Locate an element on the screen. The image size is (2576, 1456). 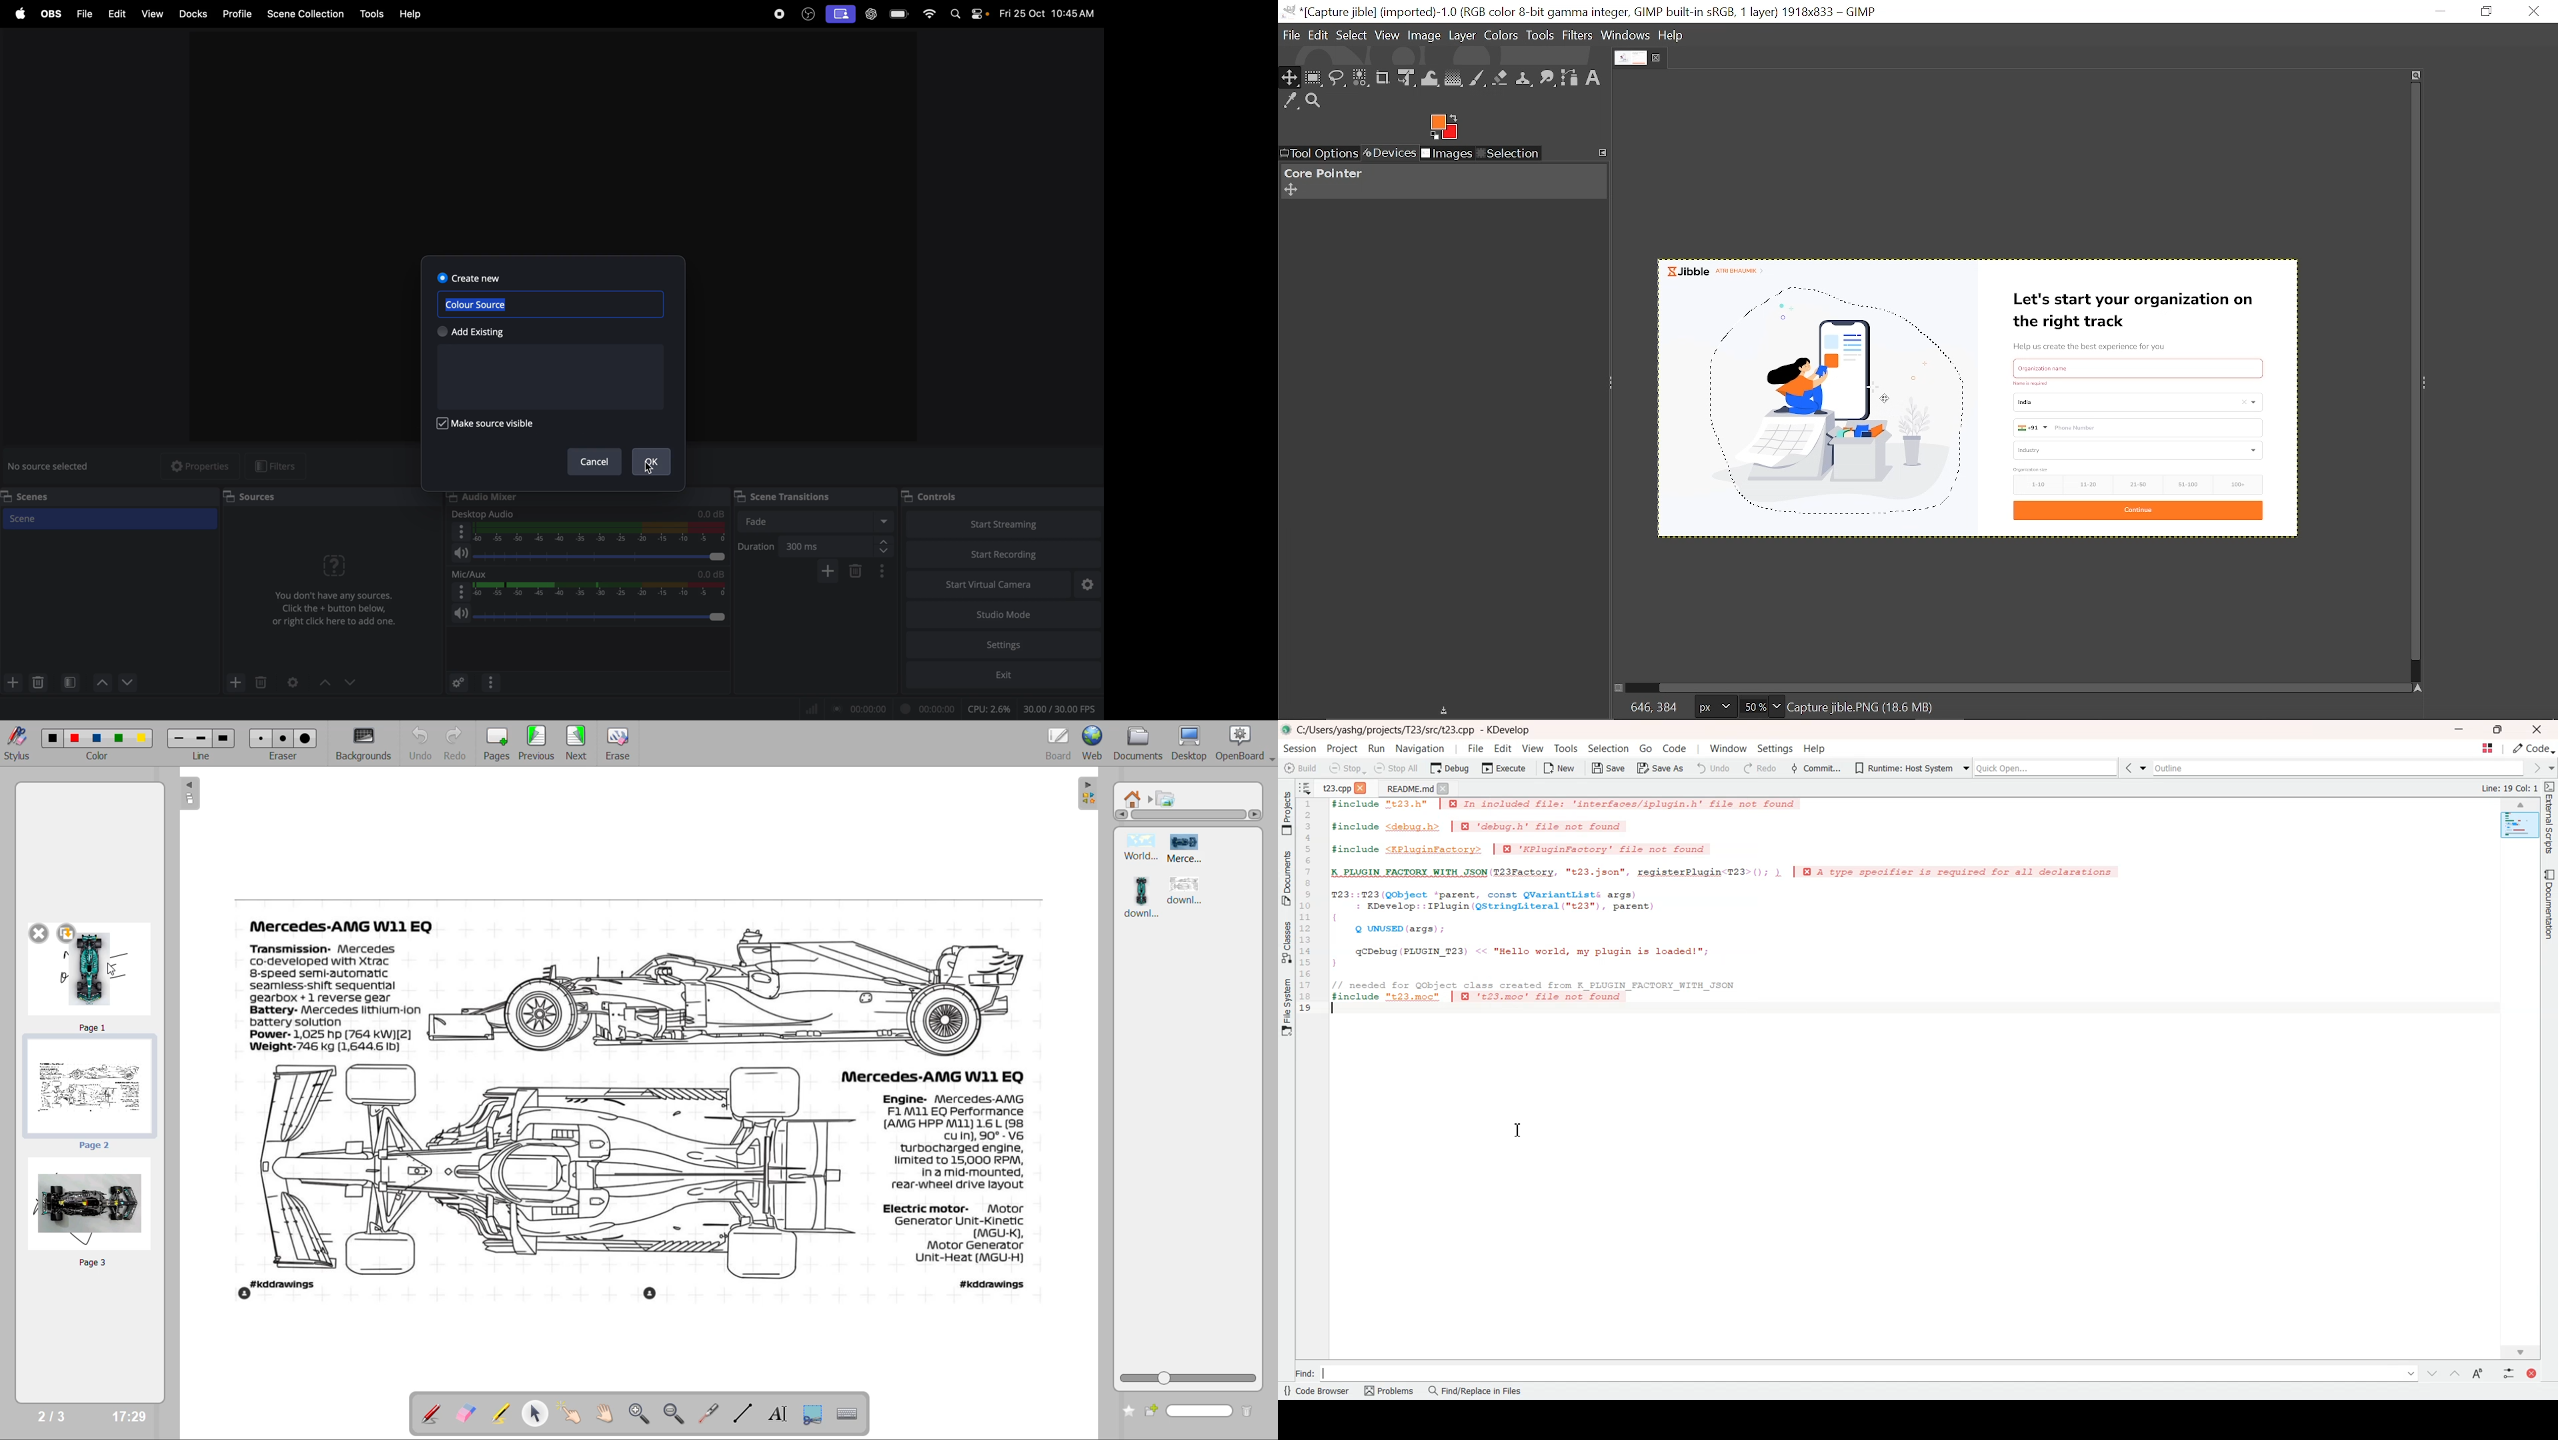
speaker level is located at coordinates (591, 609).